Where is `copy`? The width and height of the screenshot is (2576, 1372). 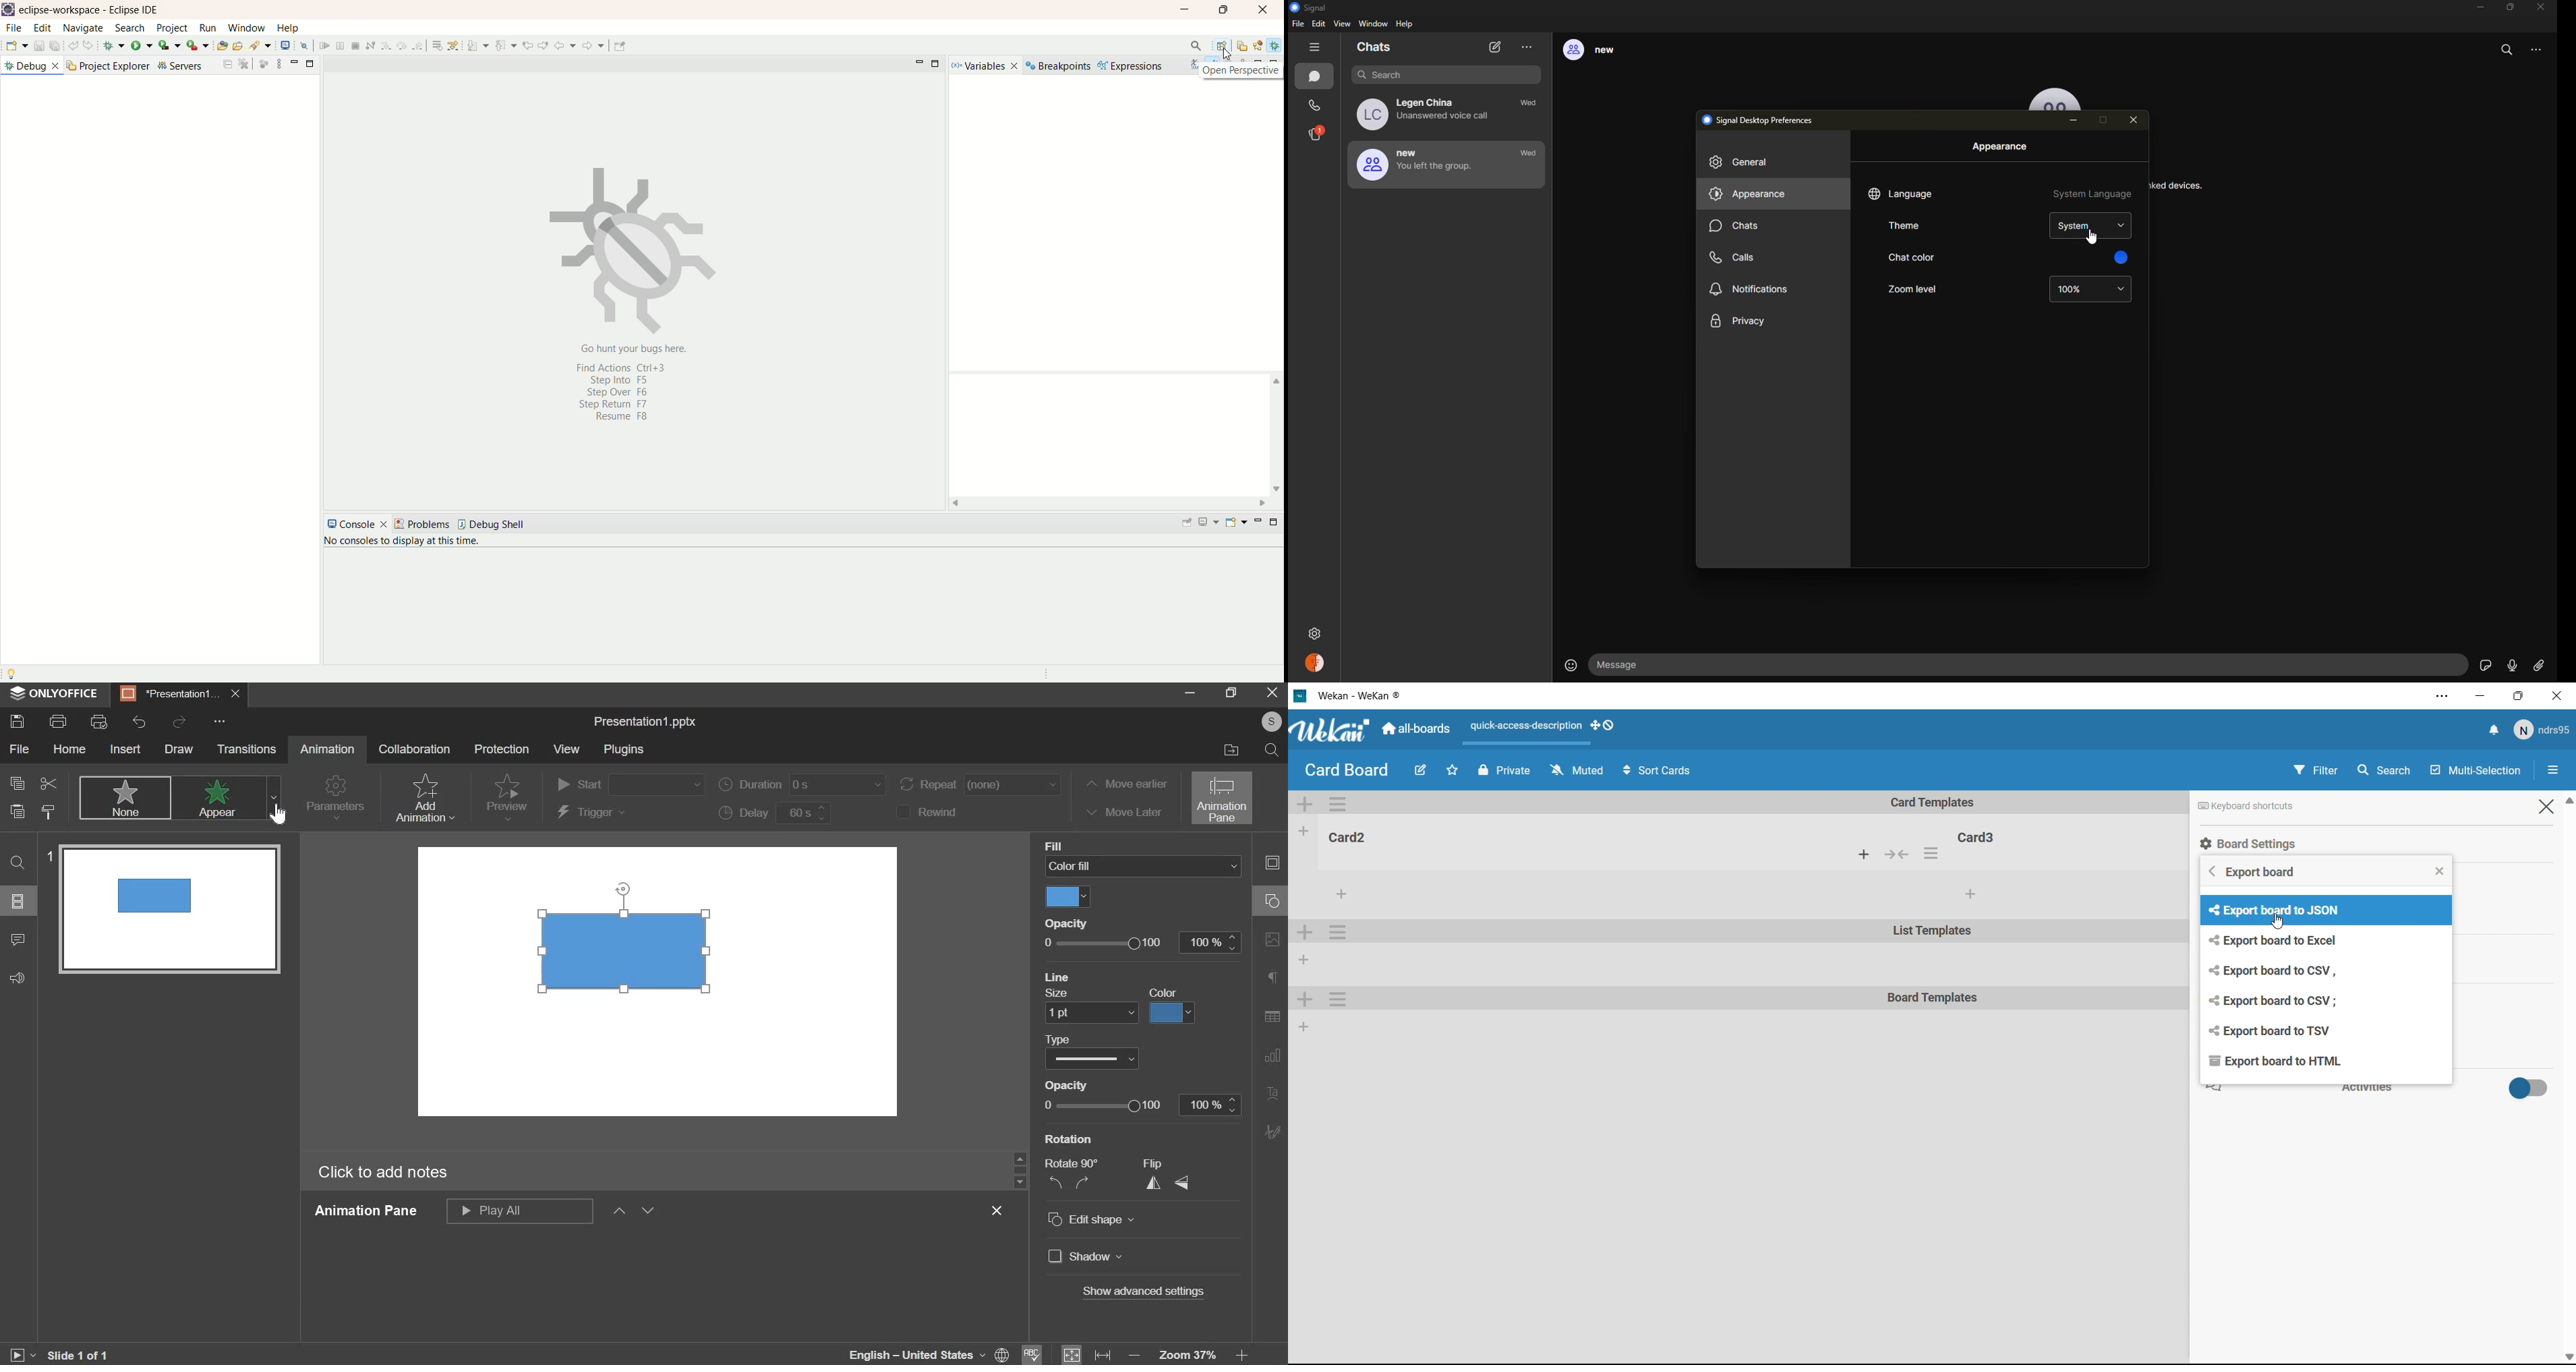
copy is located at coordinates (16, 784).